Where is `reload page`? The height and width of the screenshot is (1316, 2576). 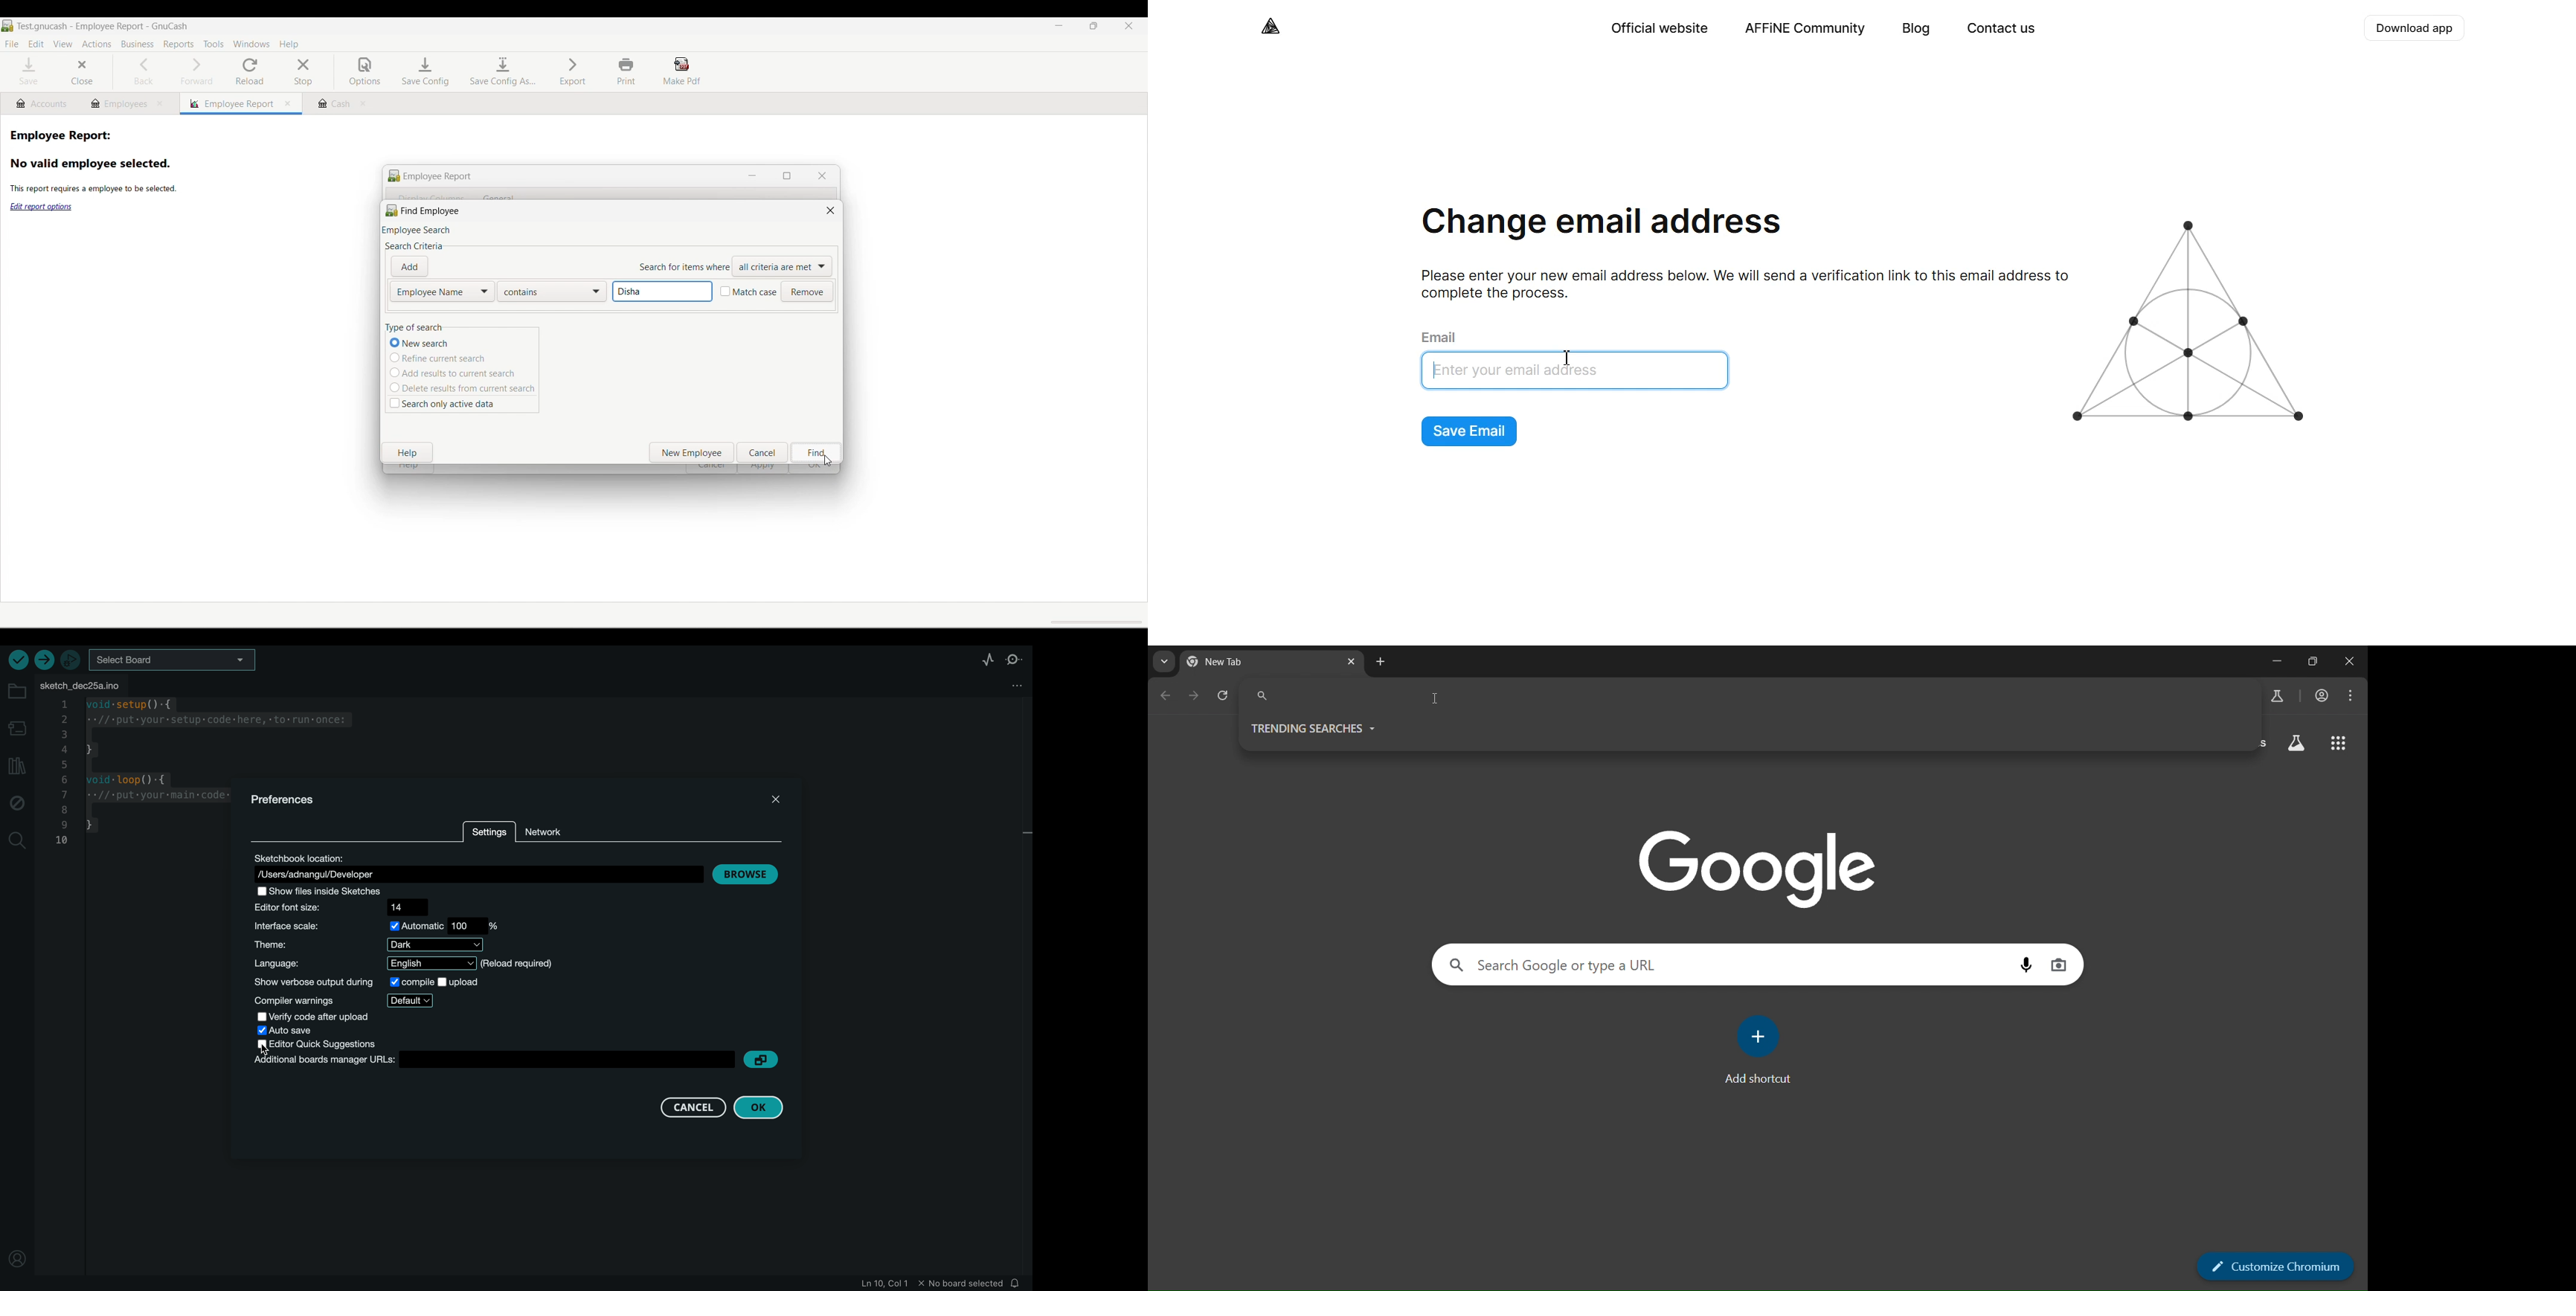 reload page is located at coordinates (1225, 696).